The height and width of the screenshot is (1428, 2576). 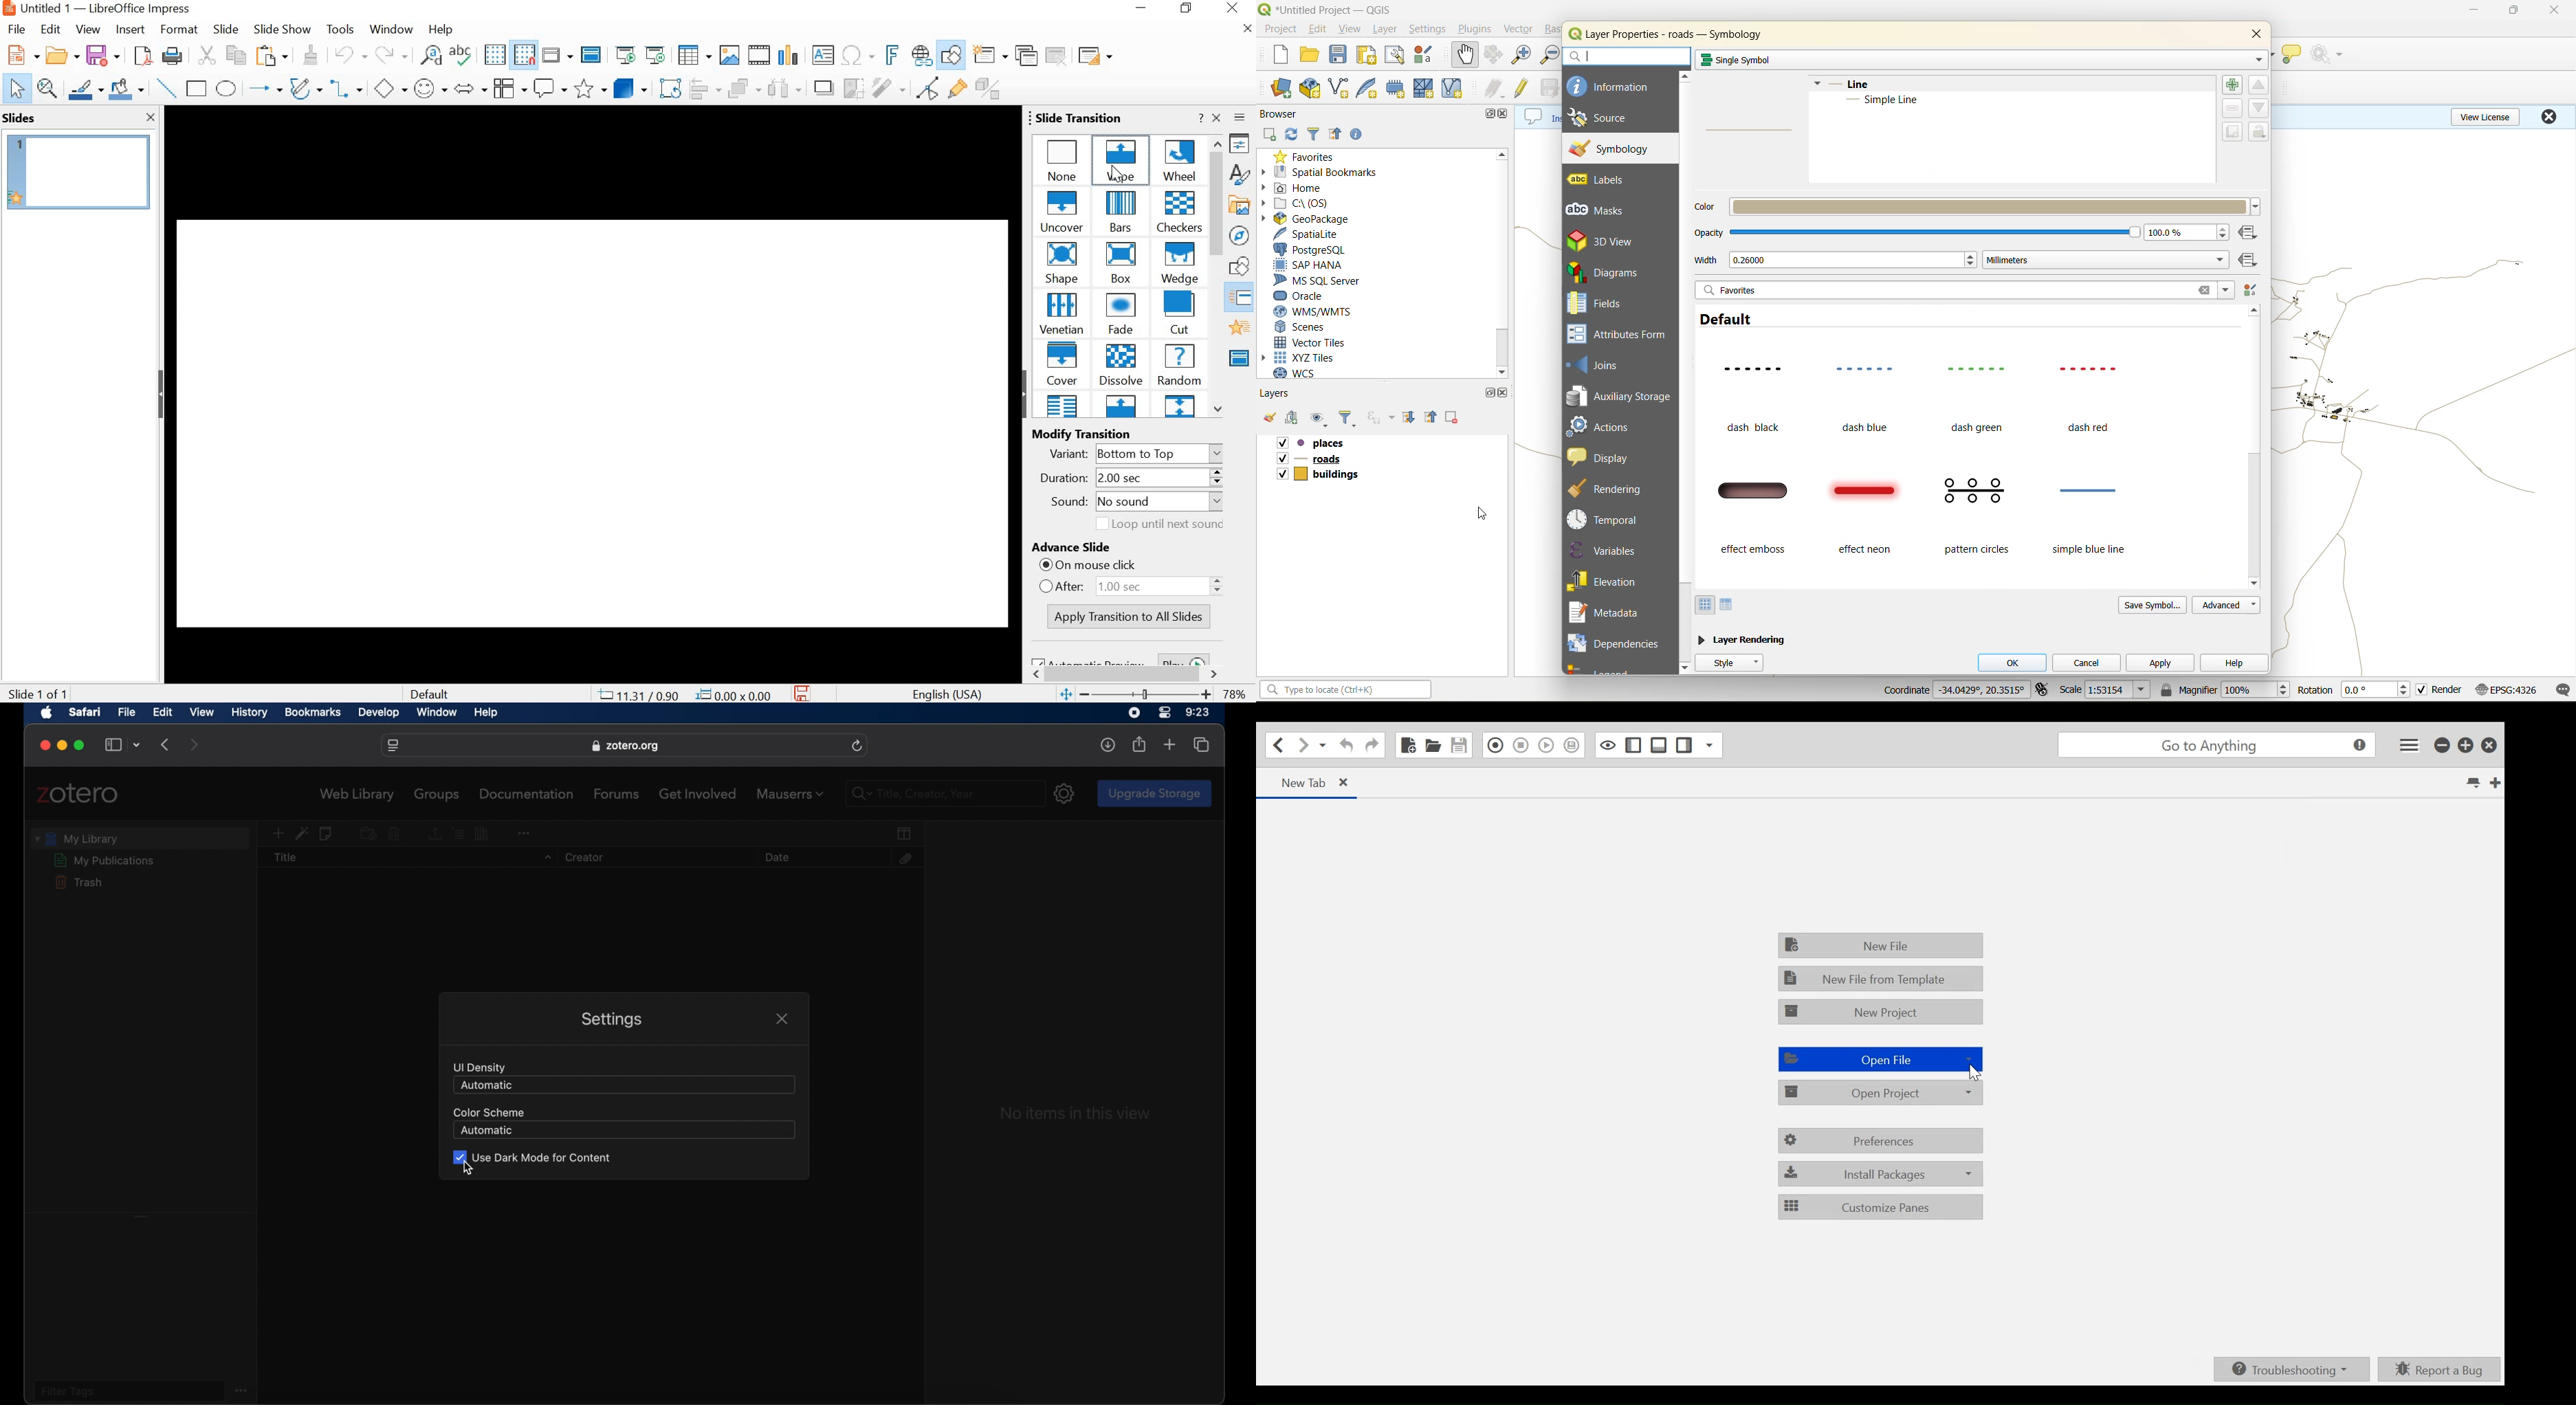 What do you see at coordinates (744, 87) in the screenshot?
I see `Arrange` at bounding box center [744, 87].